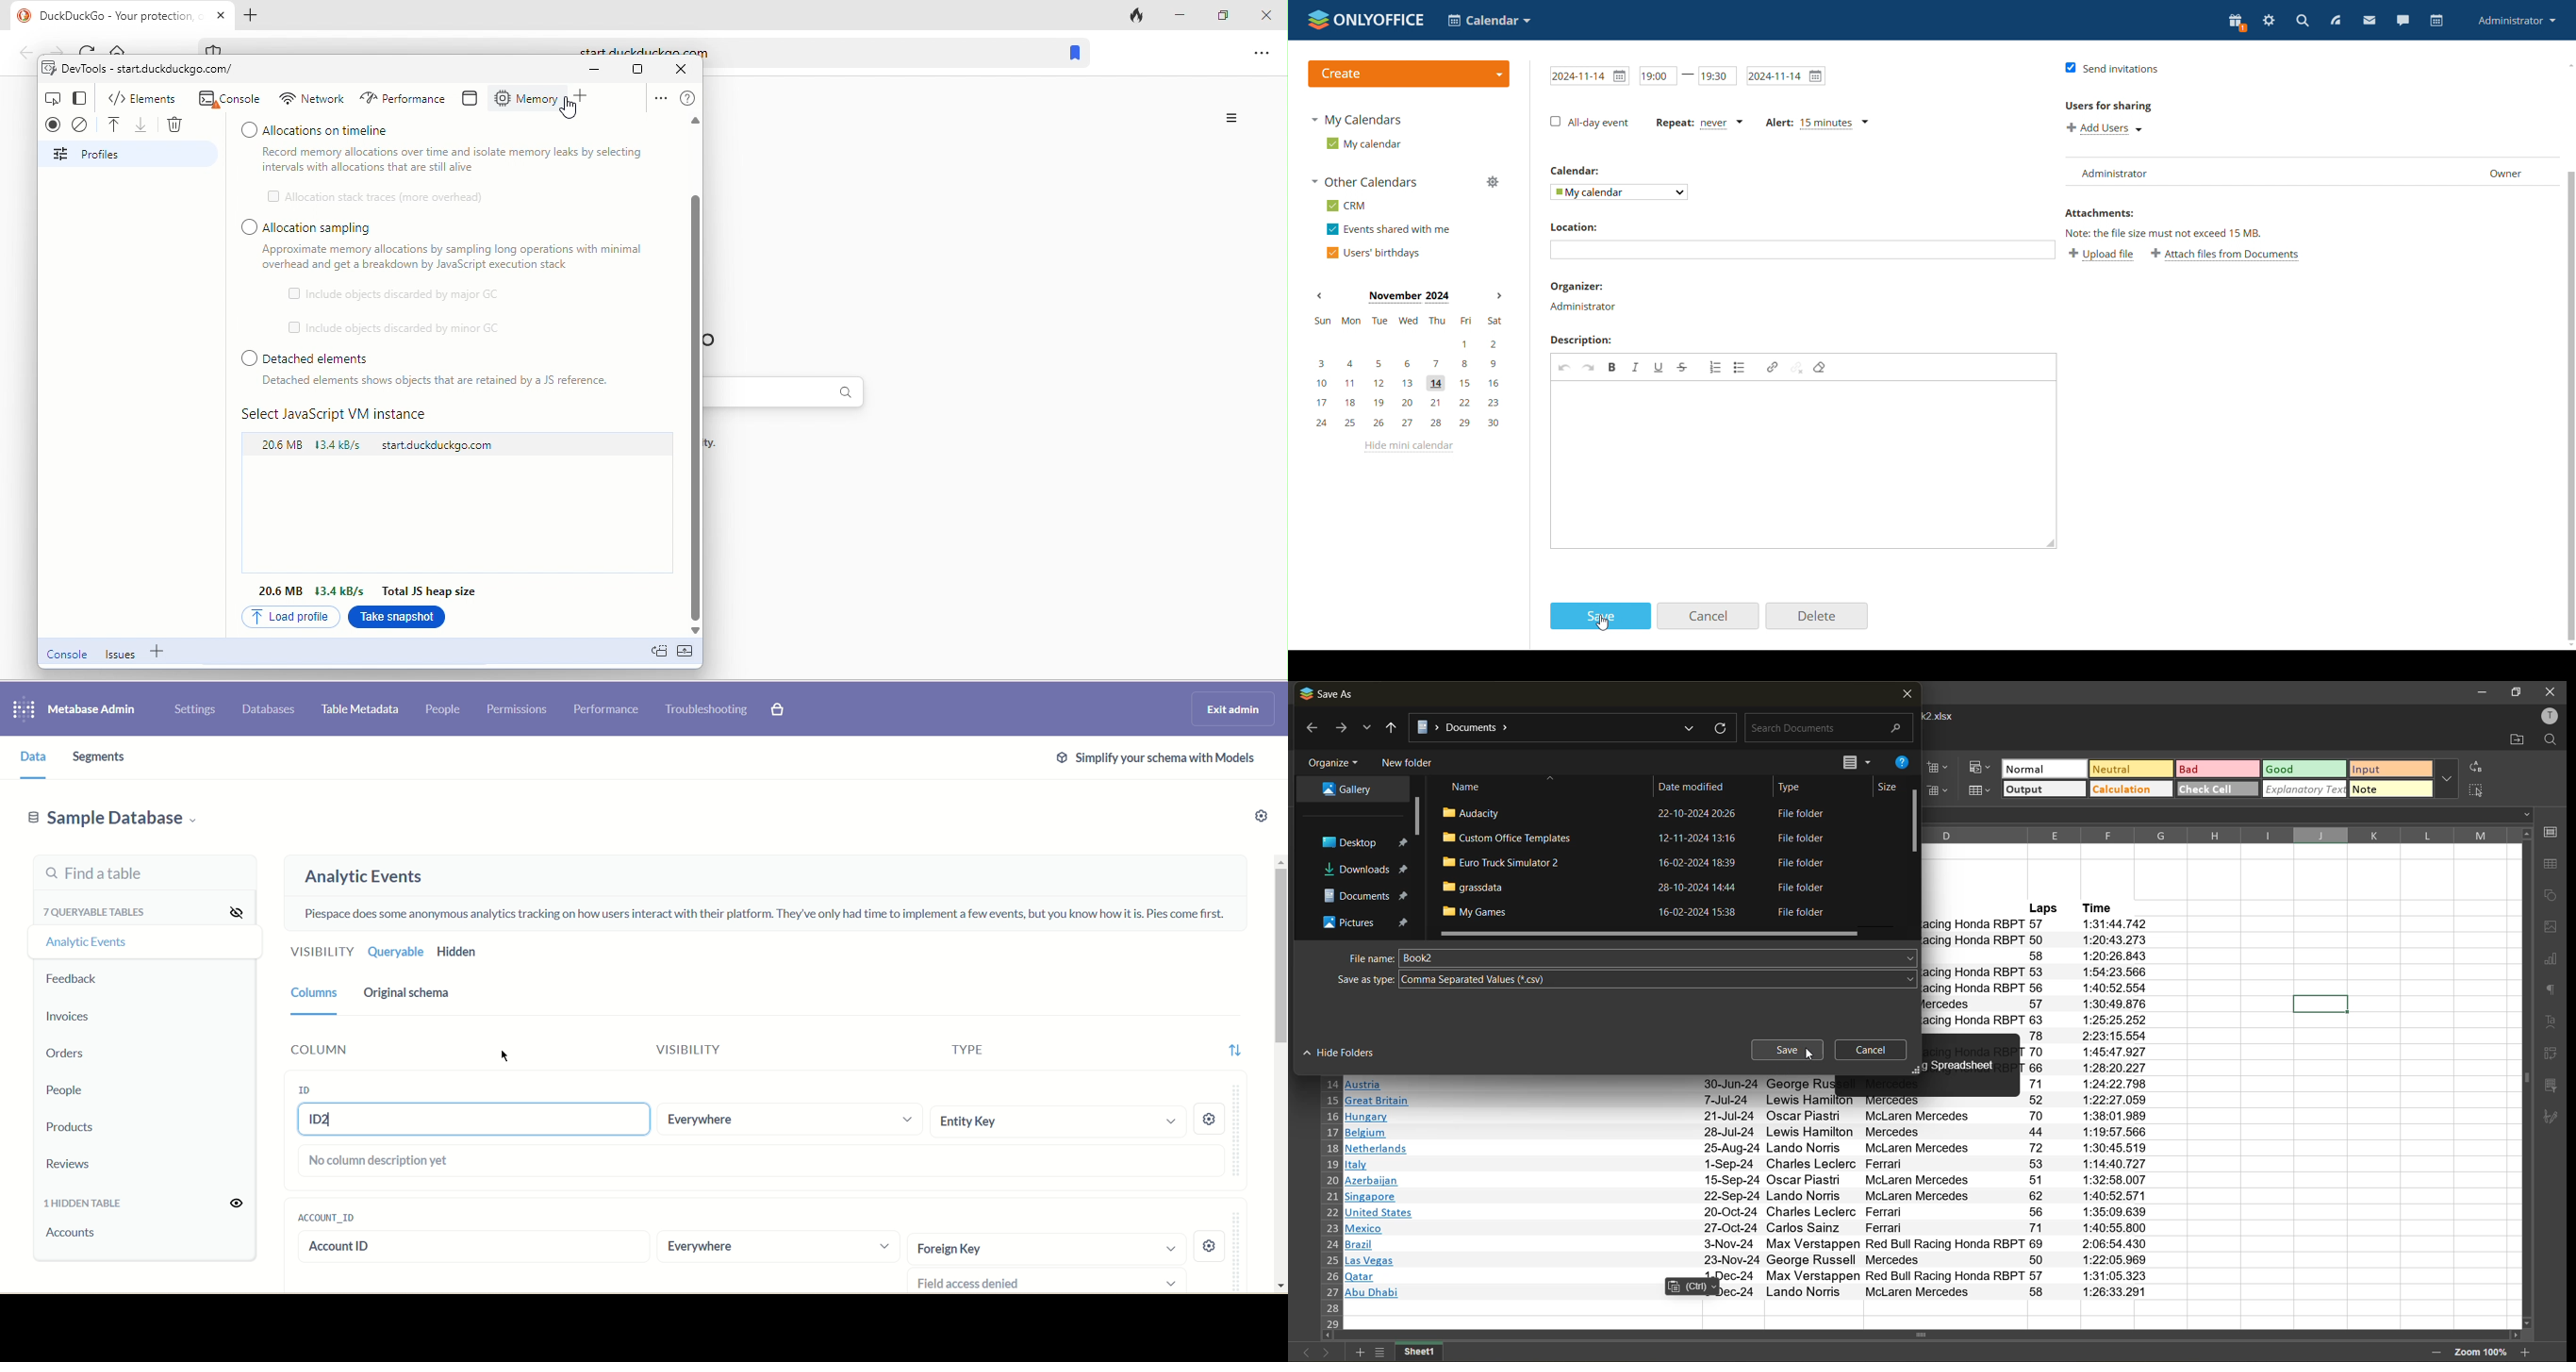  What do you see at coordinates (2116, 70) in the screenshot?
I see `send invitations check box` at bounding box center [2116, 70].